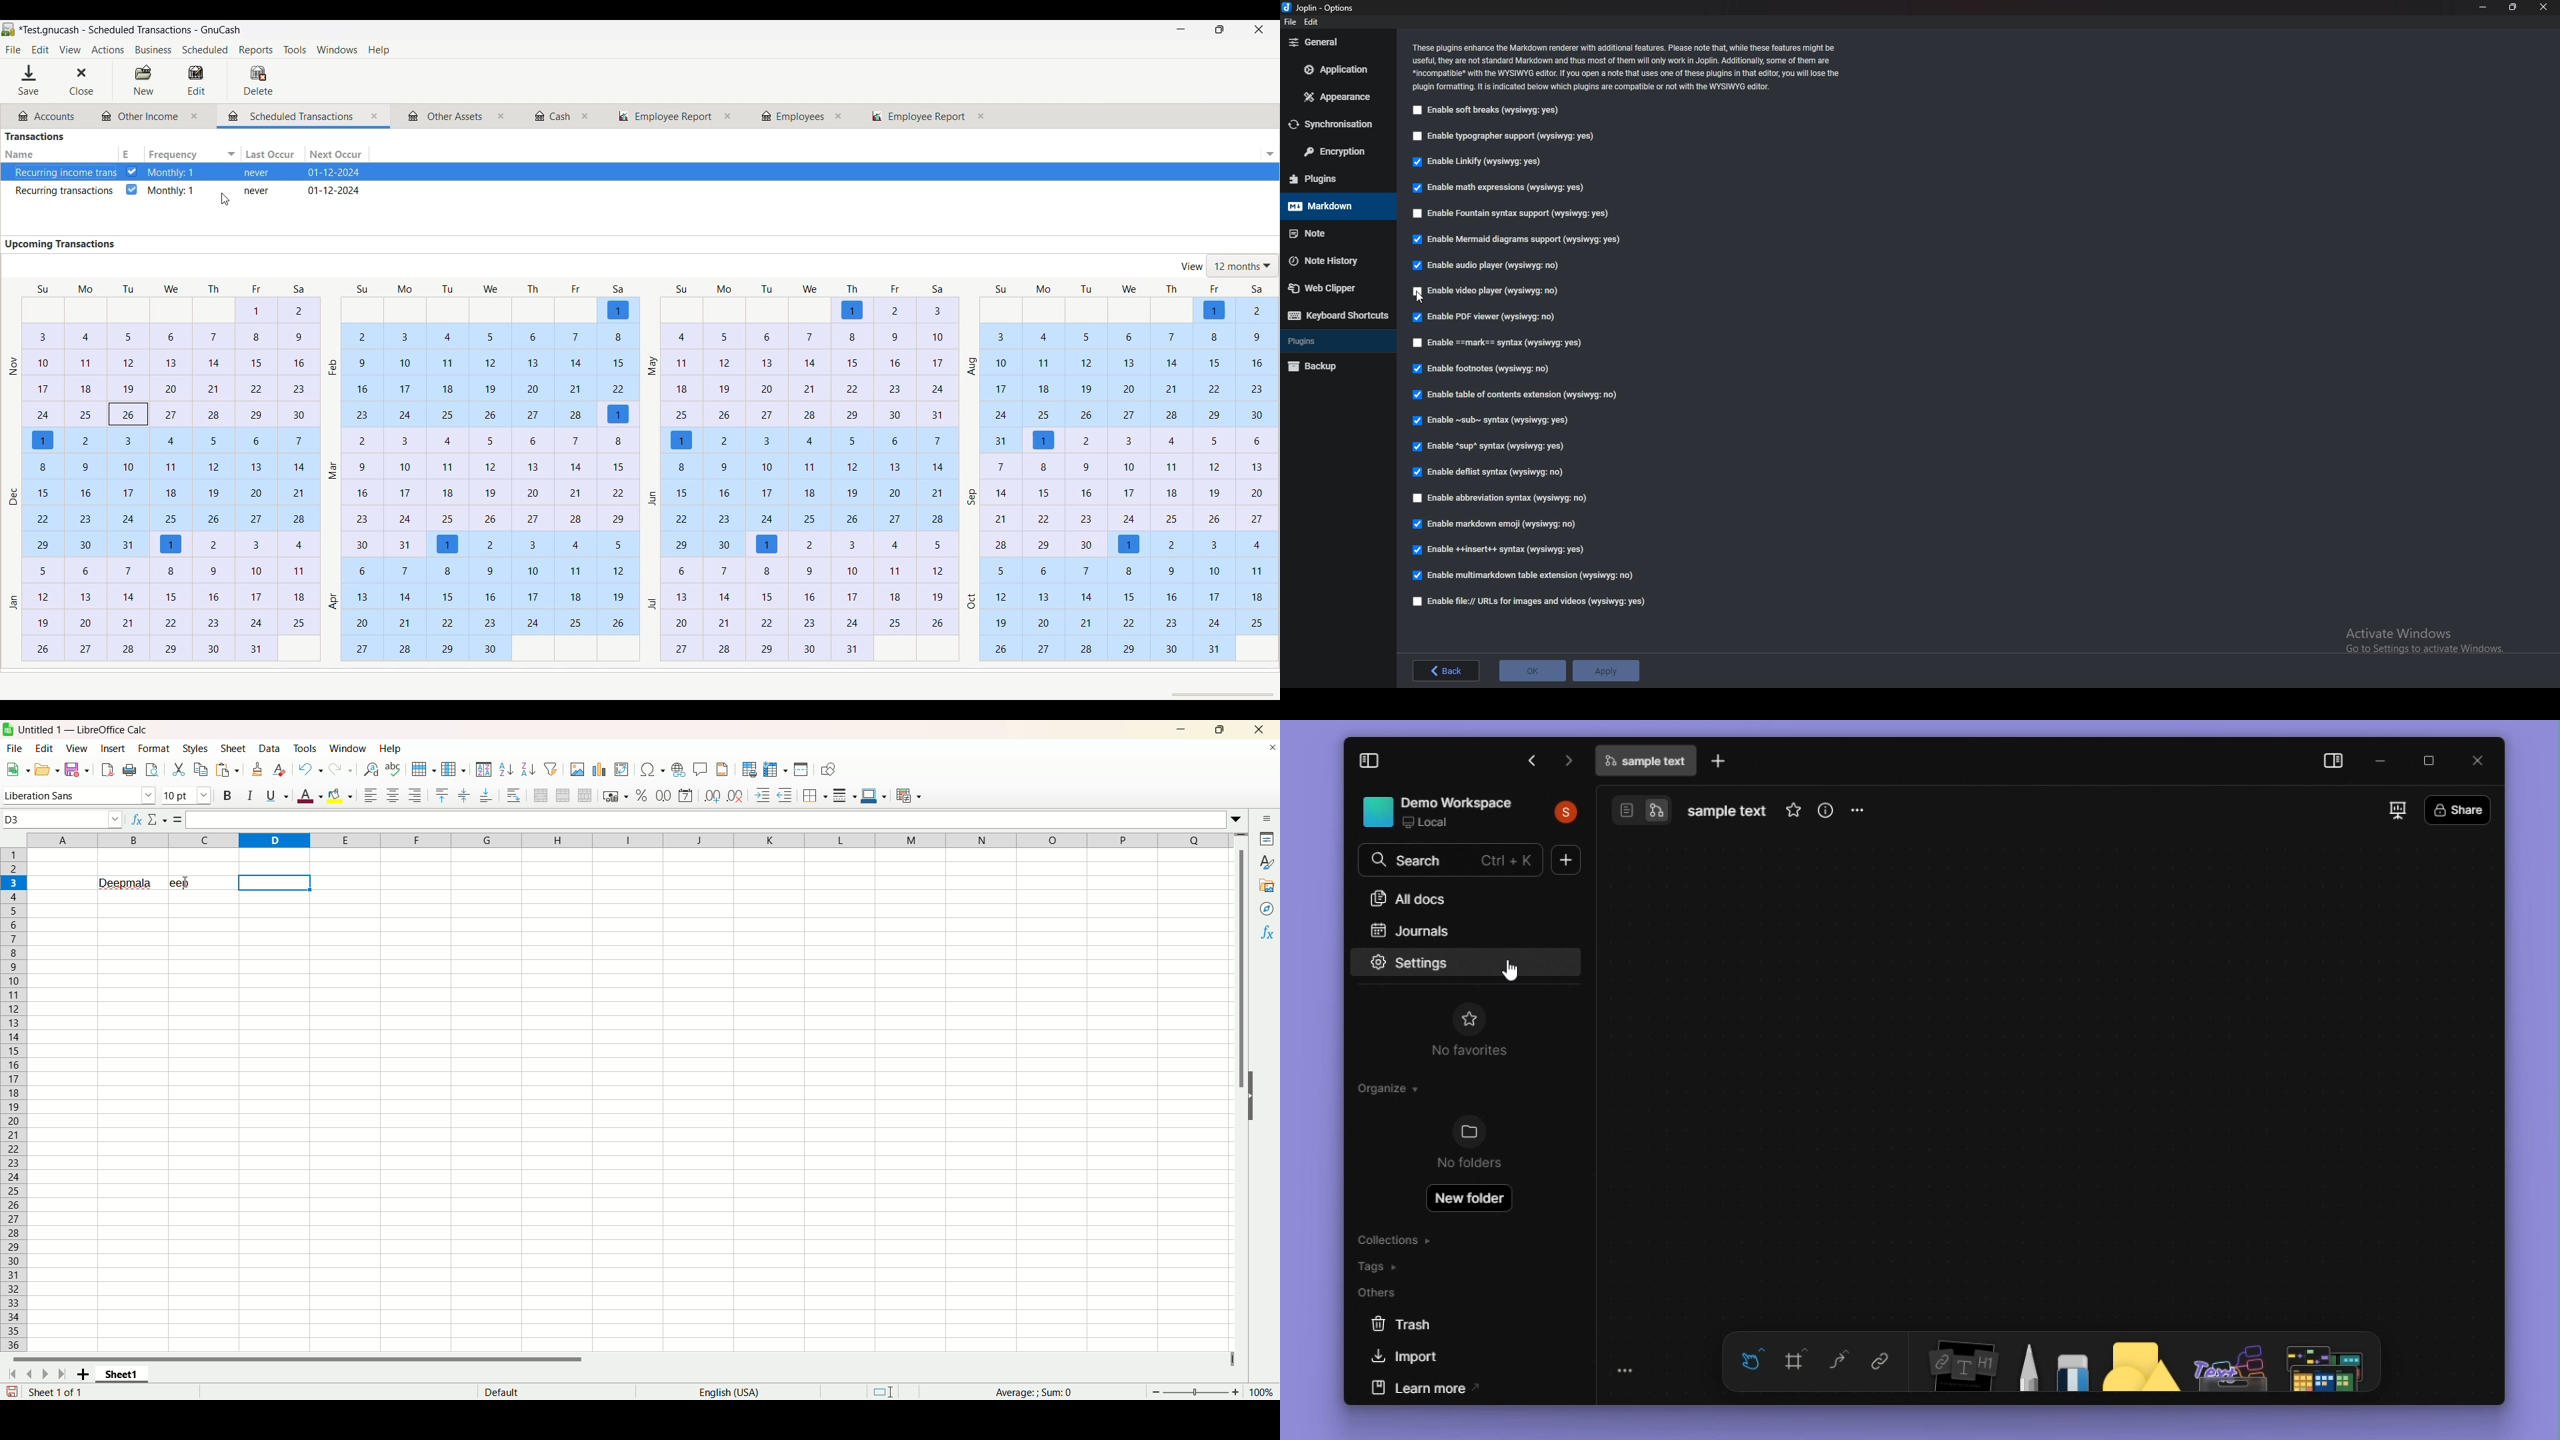  I want to click on joplin, so click(1321, 8).